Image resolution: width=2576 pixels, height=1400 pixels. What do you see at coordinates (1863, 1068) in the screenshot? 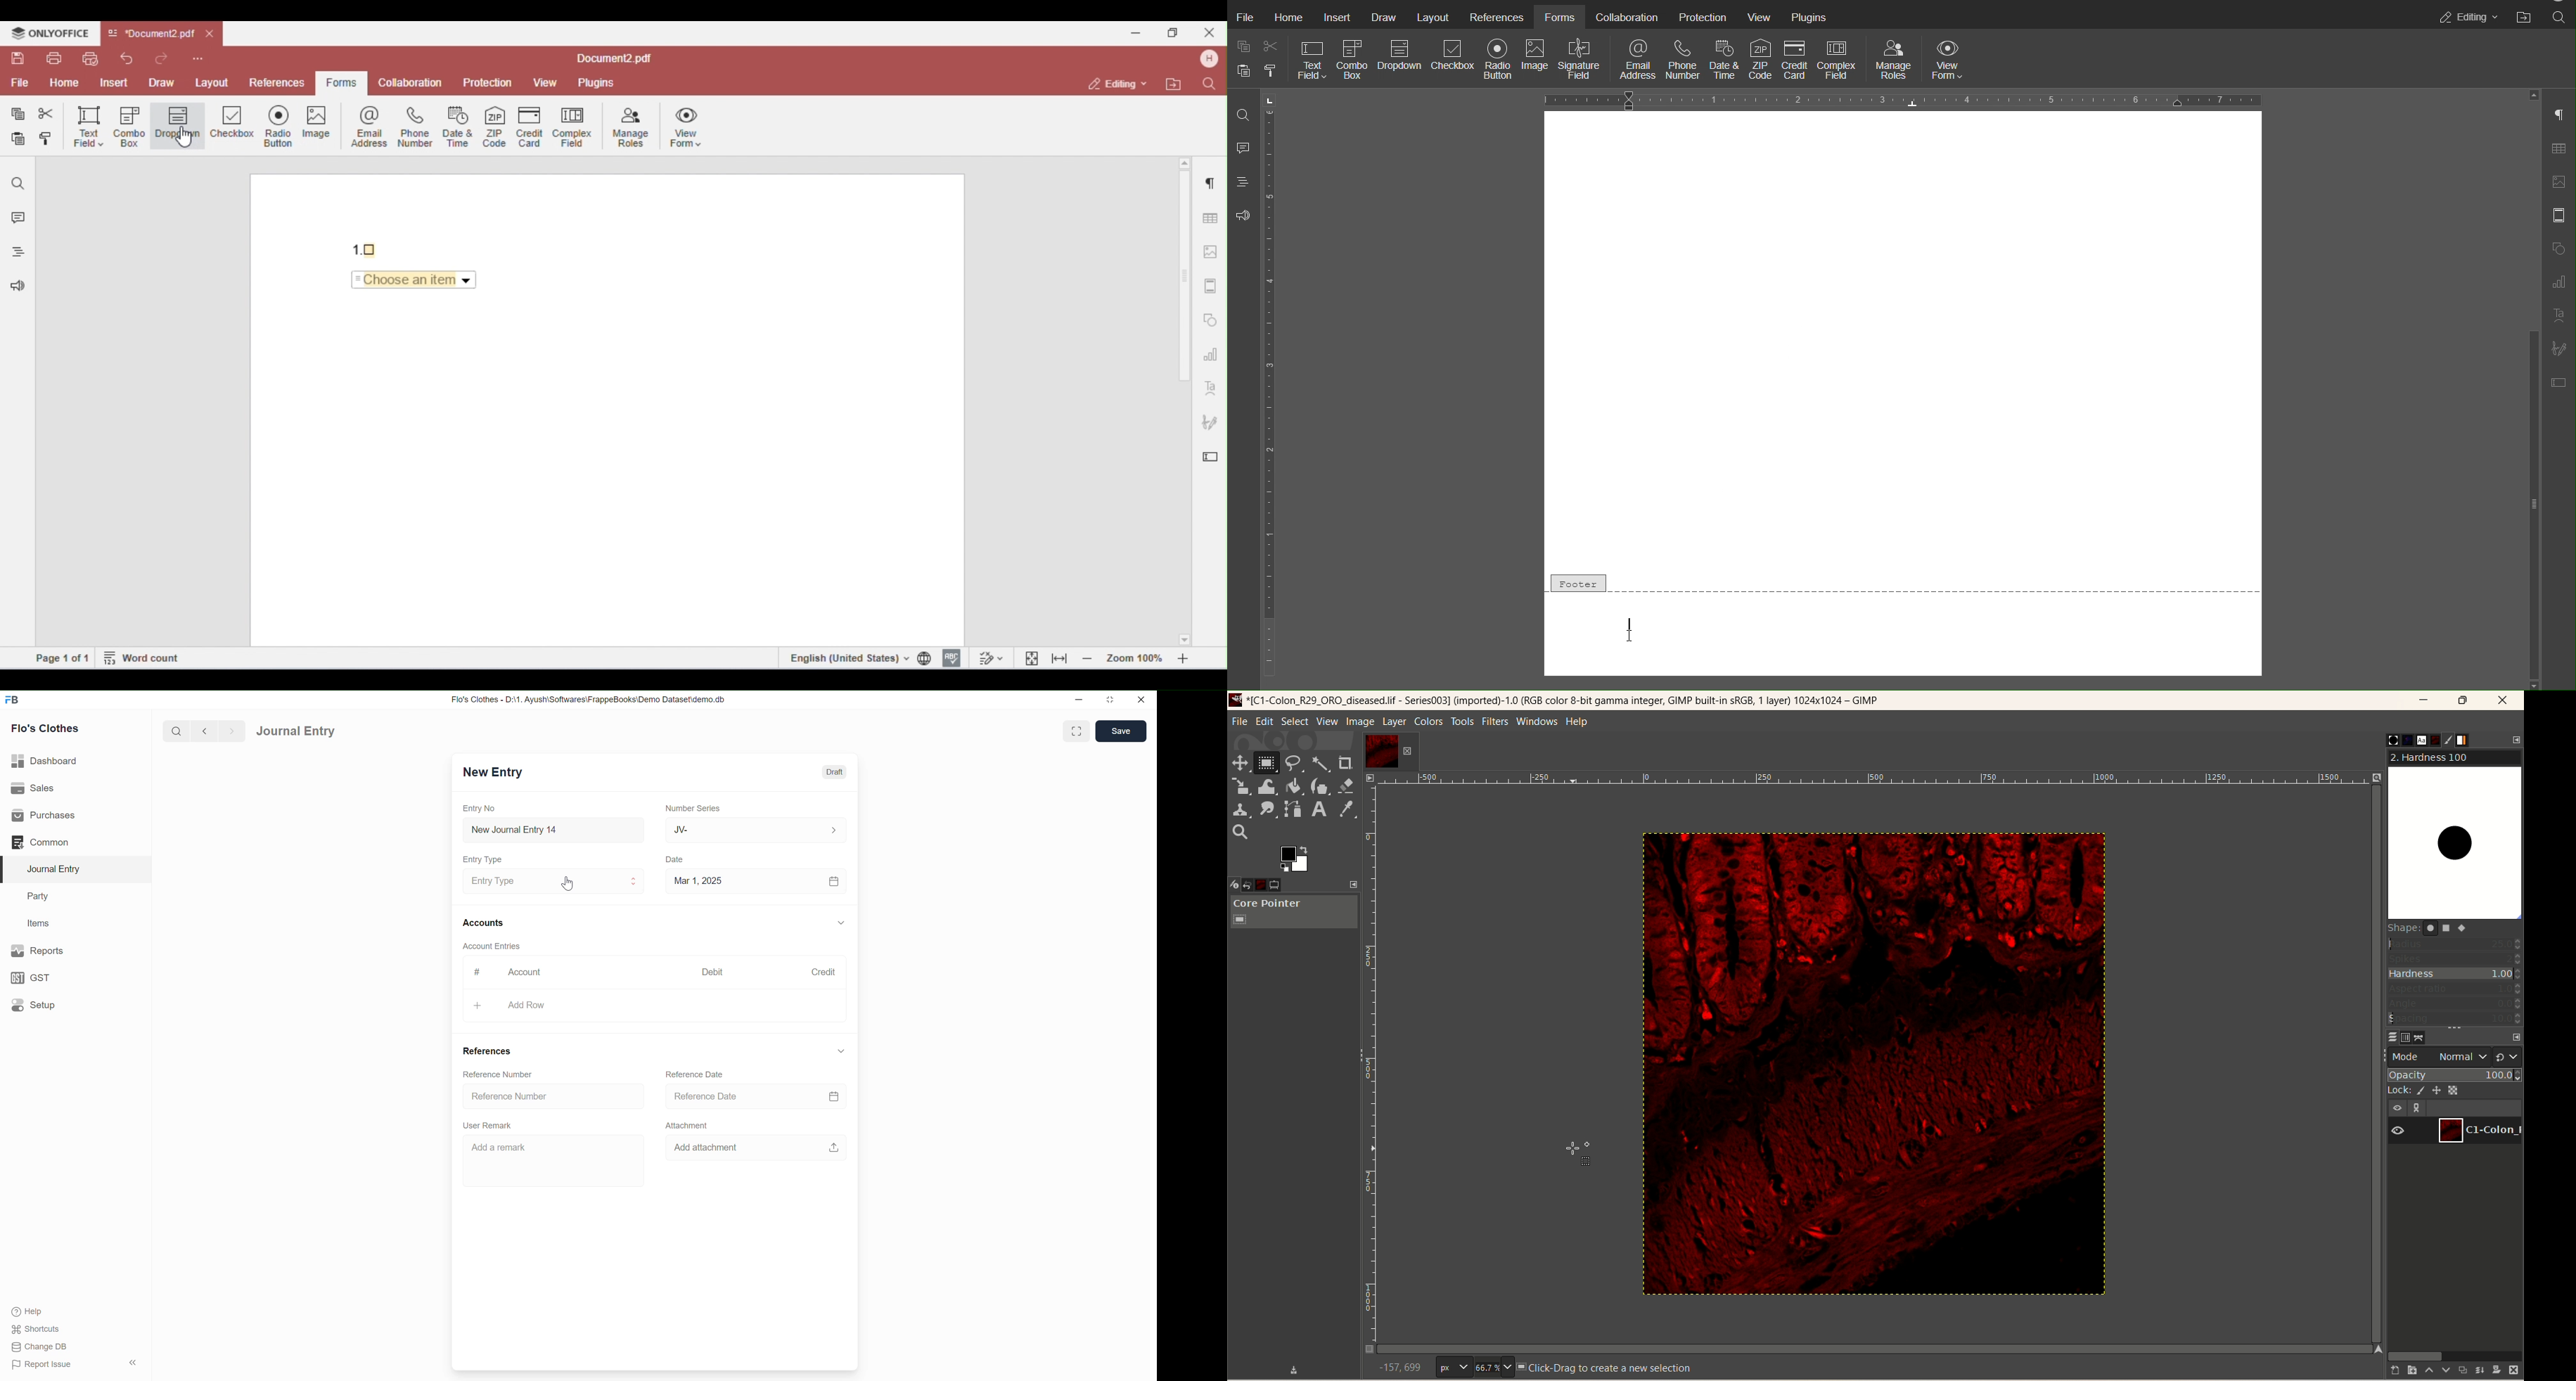
I see `image` at bounding box center [1863, 1068].